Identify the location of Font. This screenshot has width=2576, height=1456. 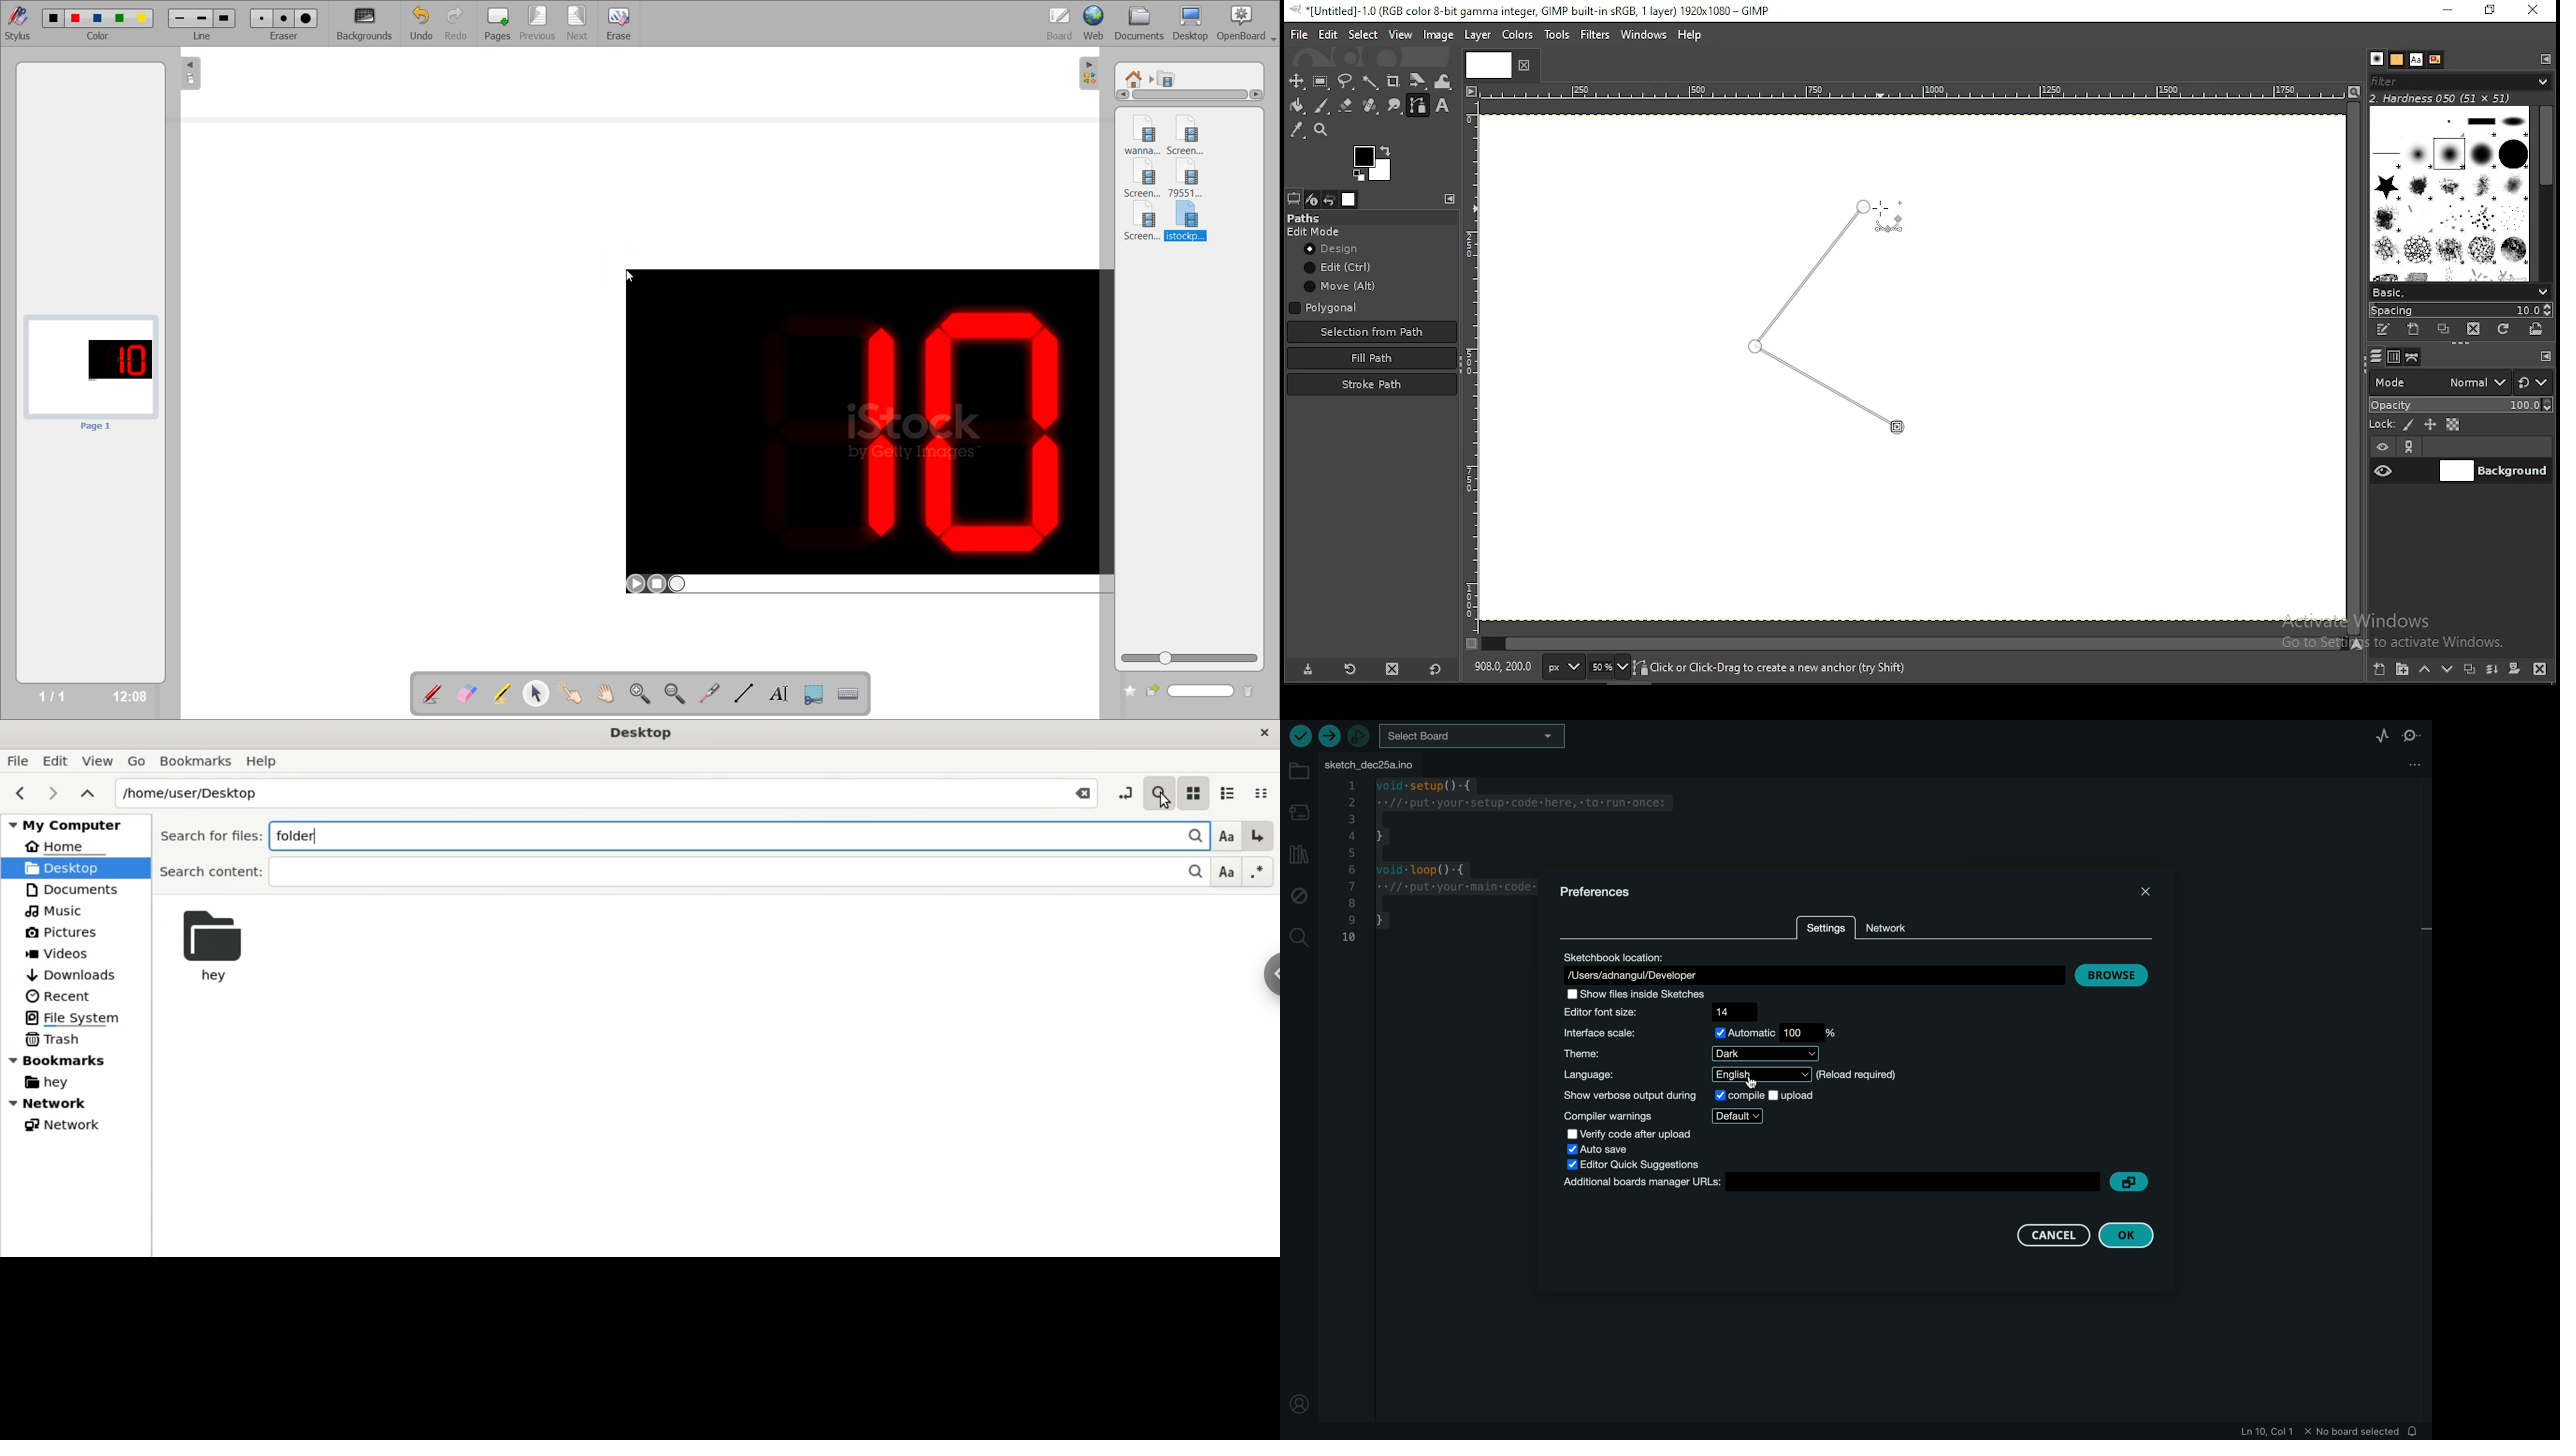
(1227, 873).